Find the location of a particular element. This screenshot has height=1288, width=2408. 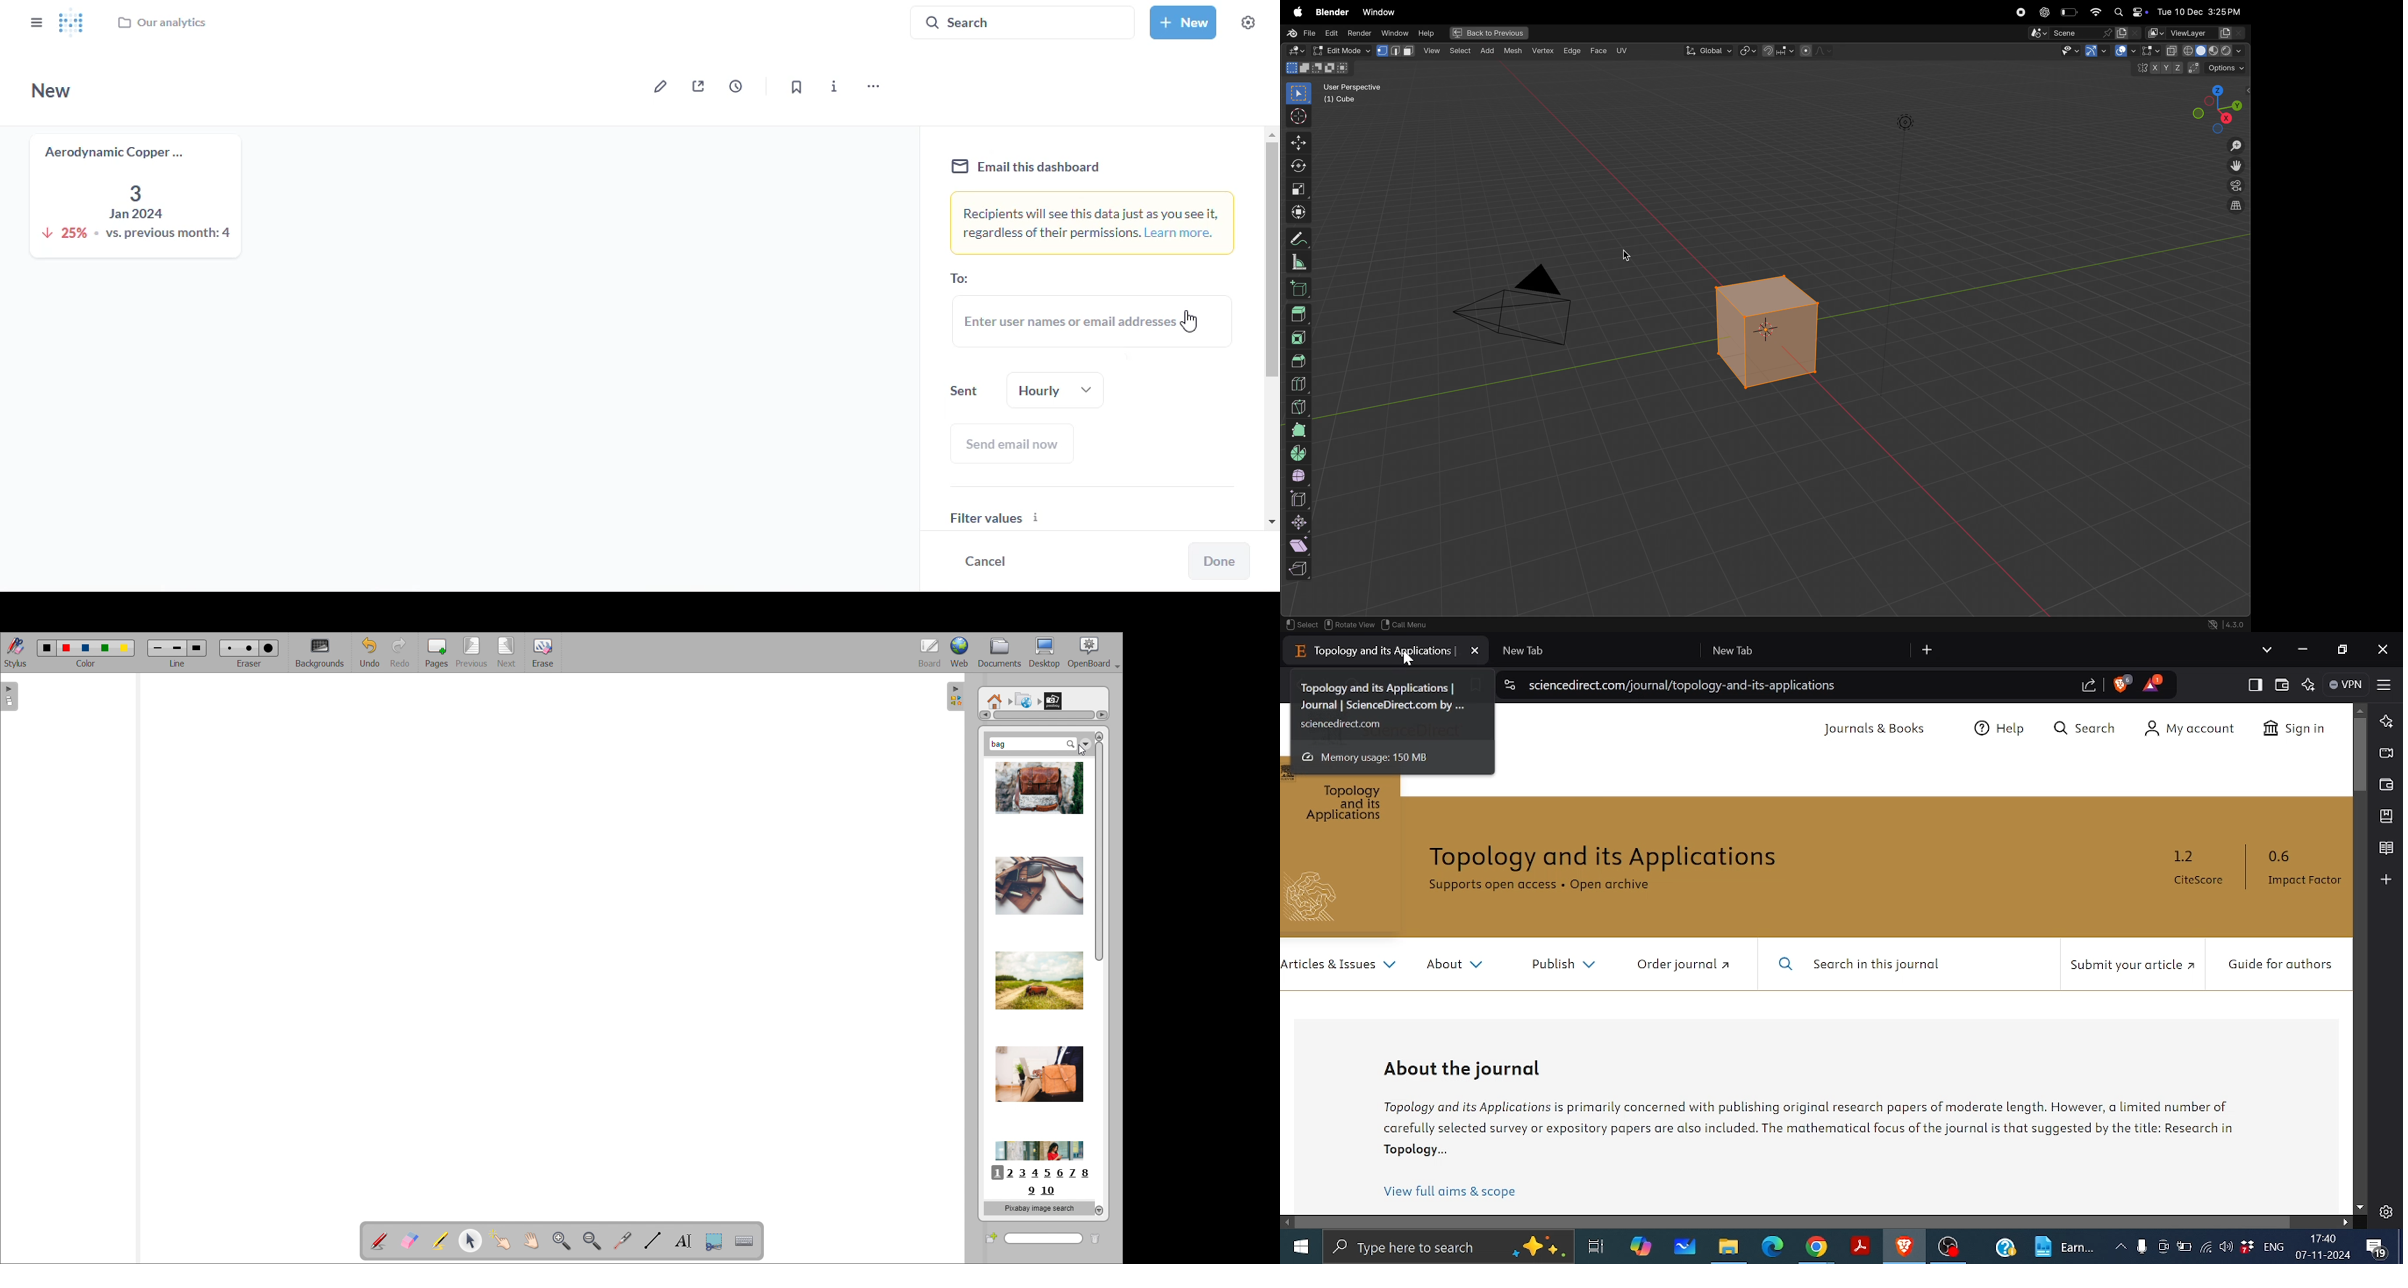

color is located at coordinates (87, 664).